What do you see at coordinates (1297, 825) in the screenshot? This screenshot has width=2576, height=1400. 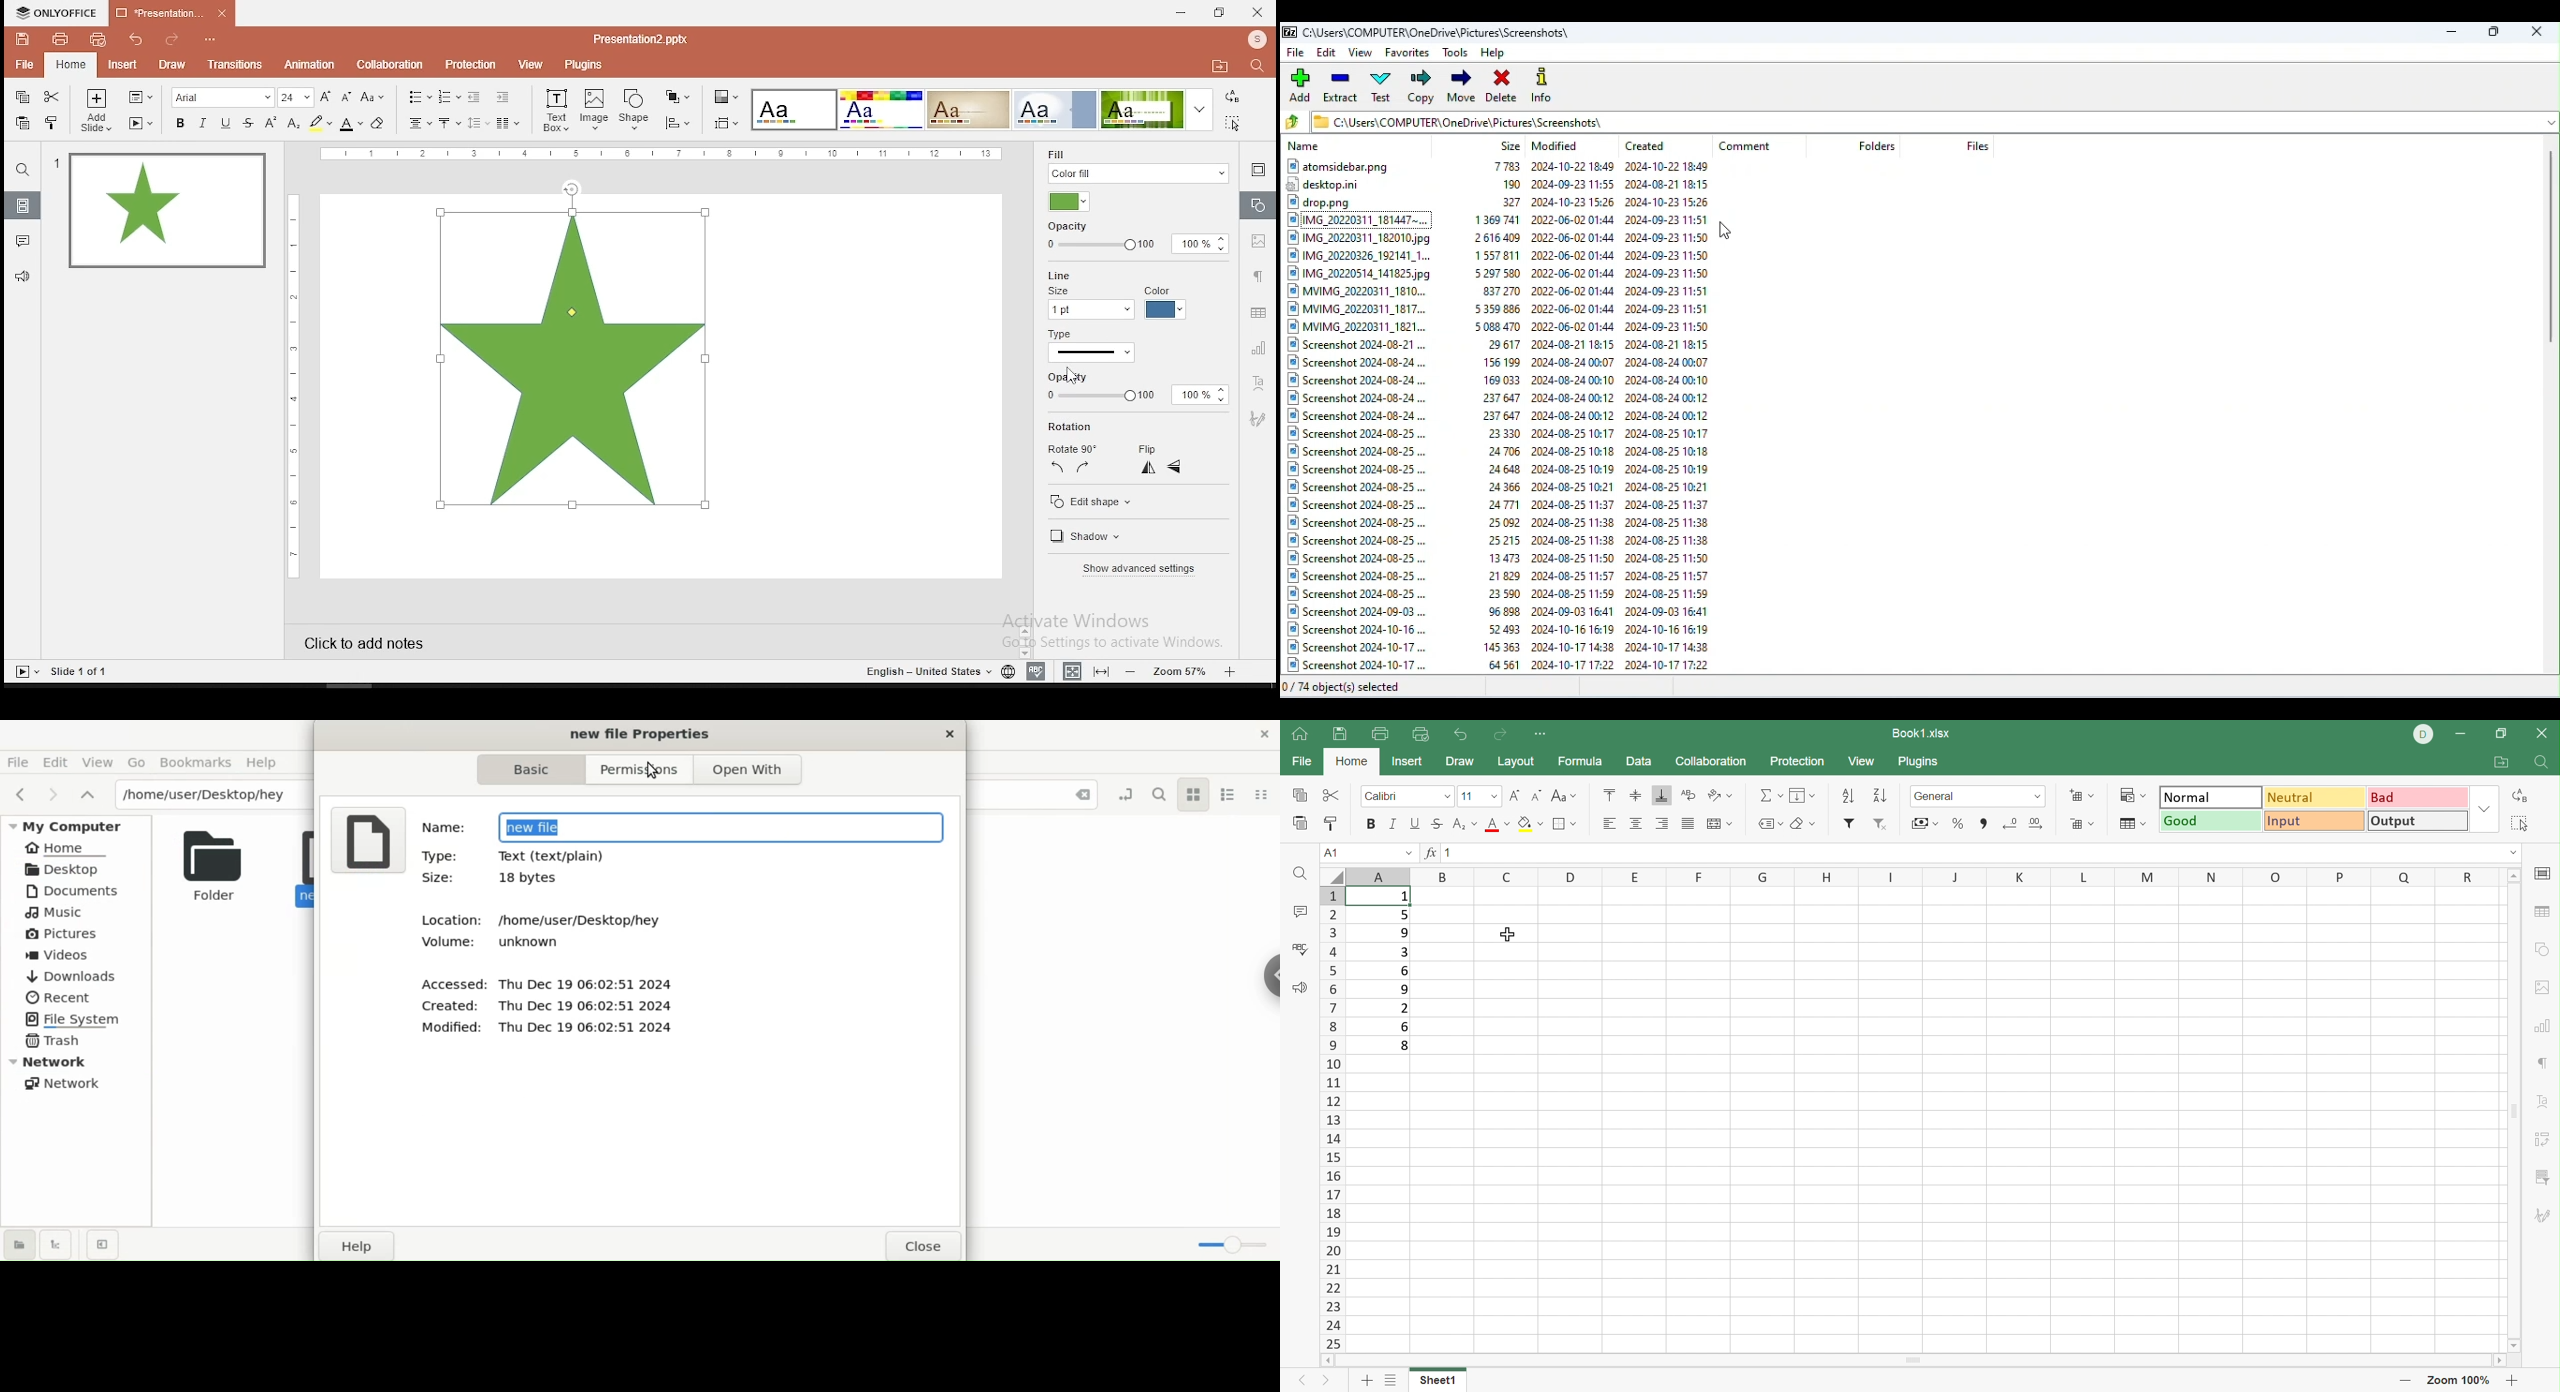 I see `Paste` at bounding box center [1297, 825].